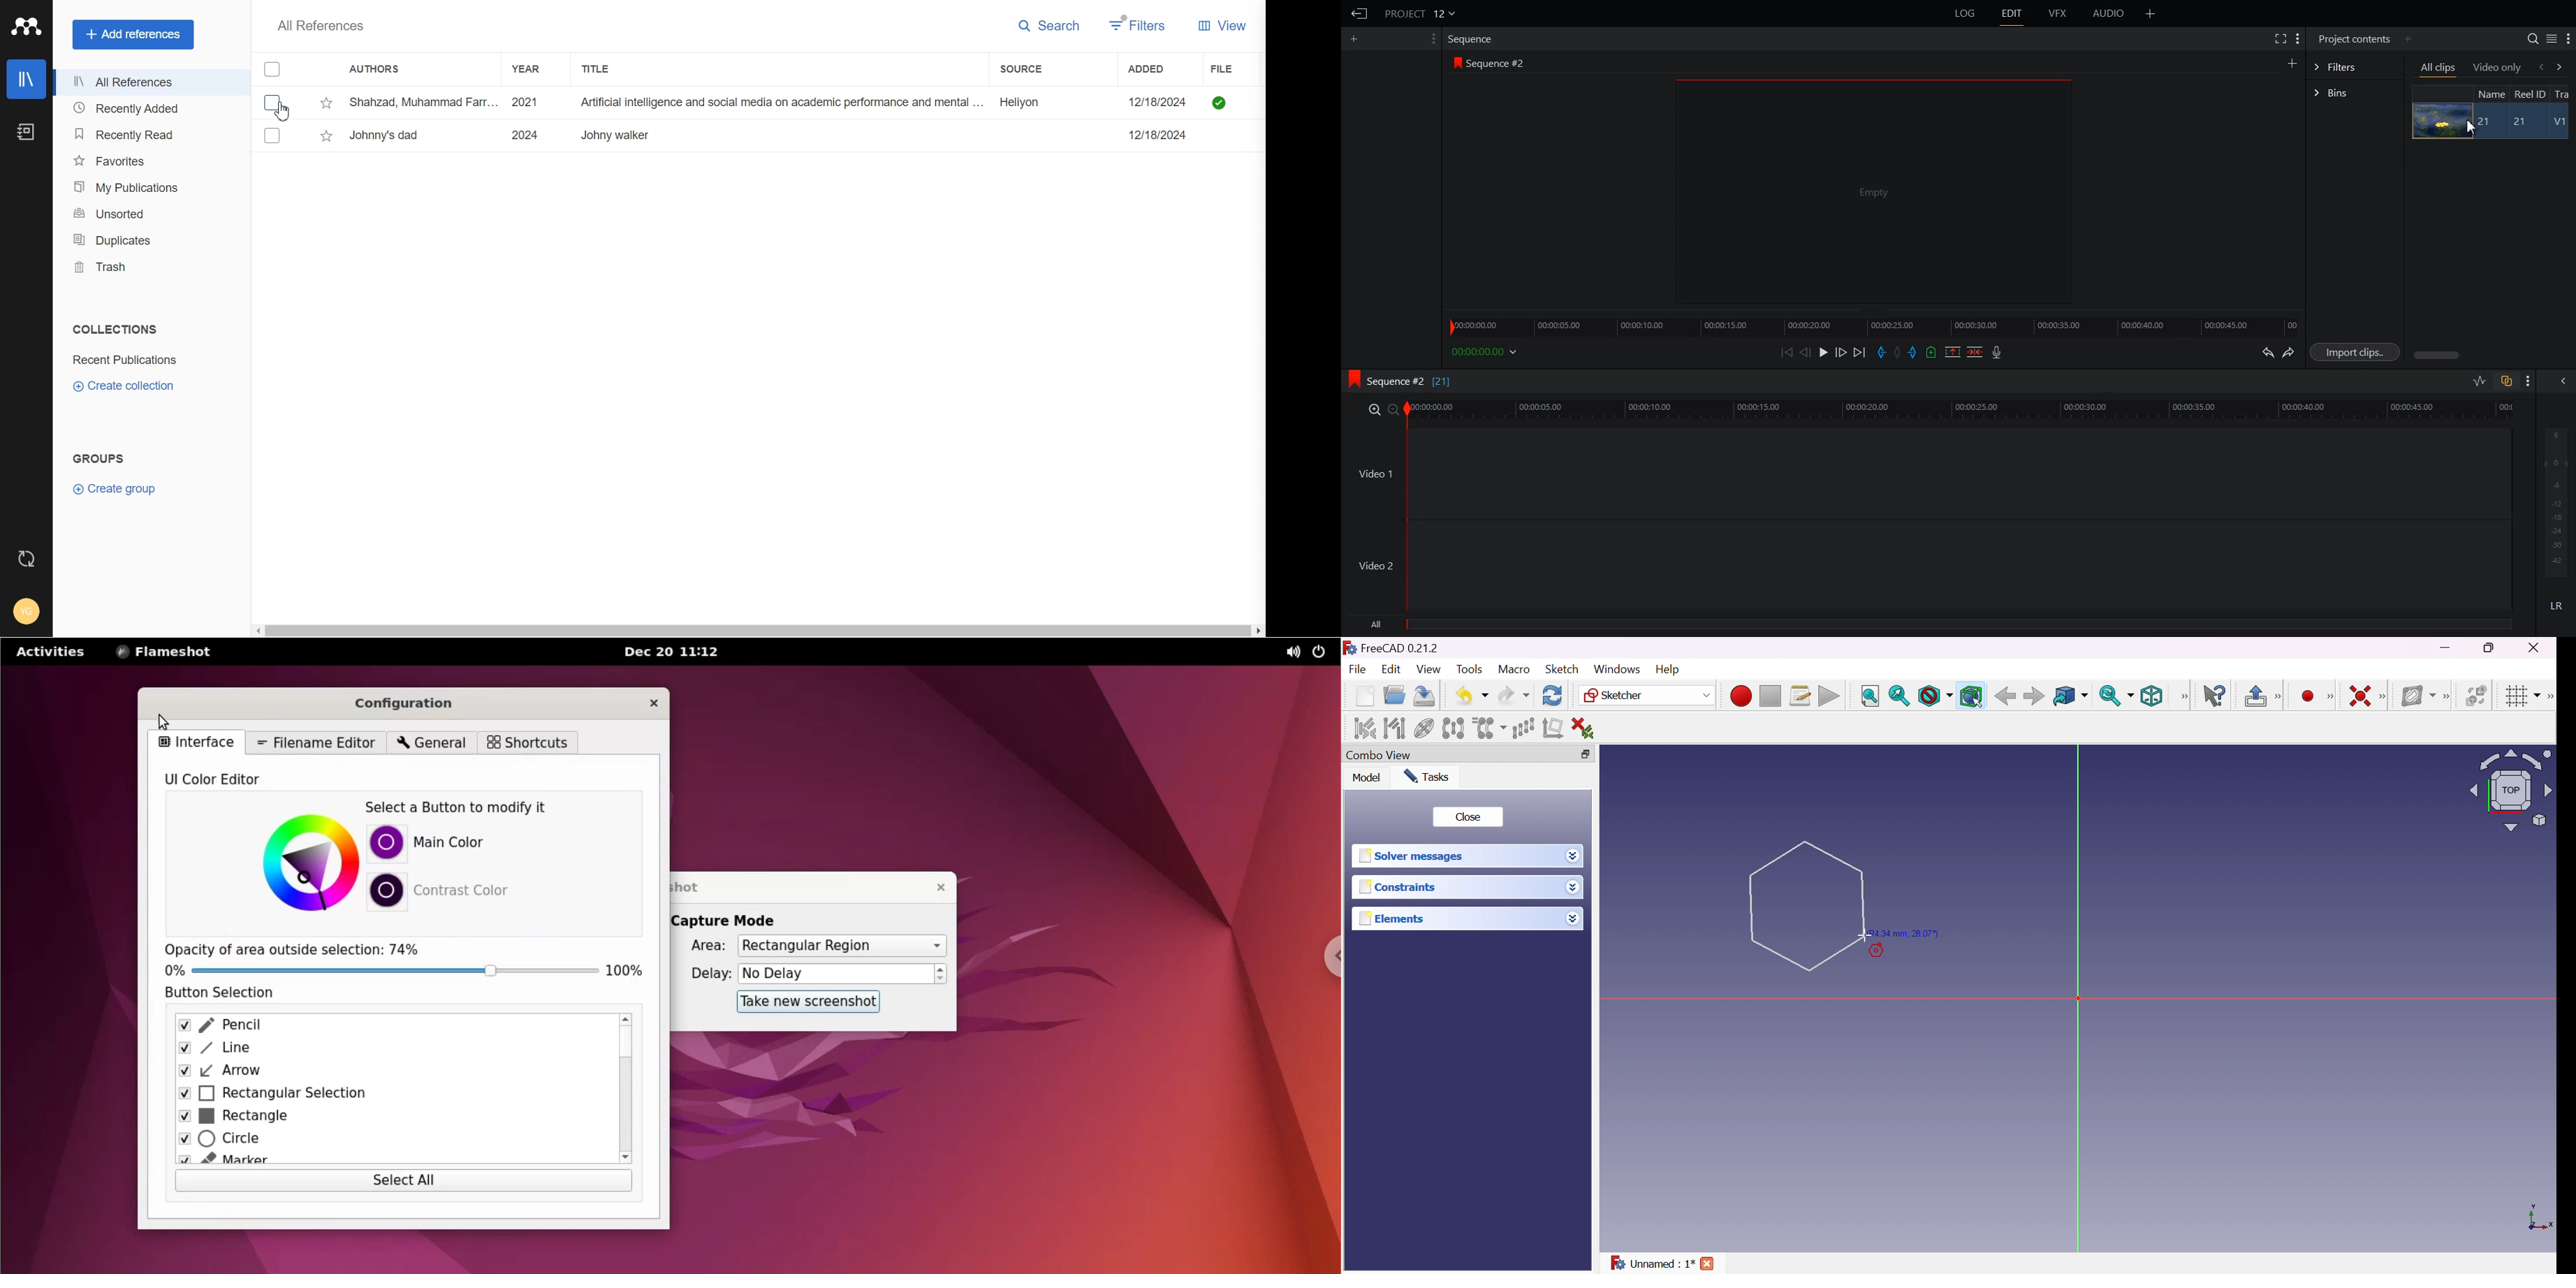  What do you see at coordinates (1572, 854) in the screenshot?
I see `Drop down` at bounding box center [1572, 854].